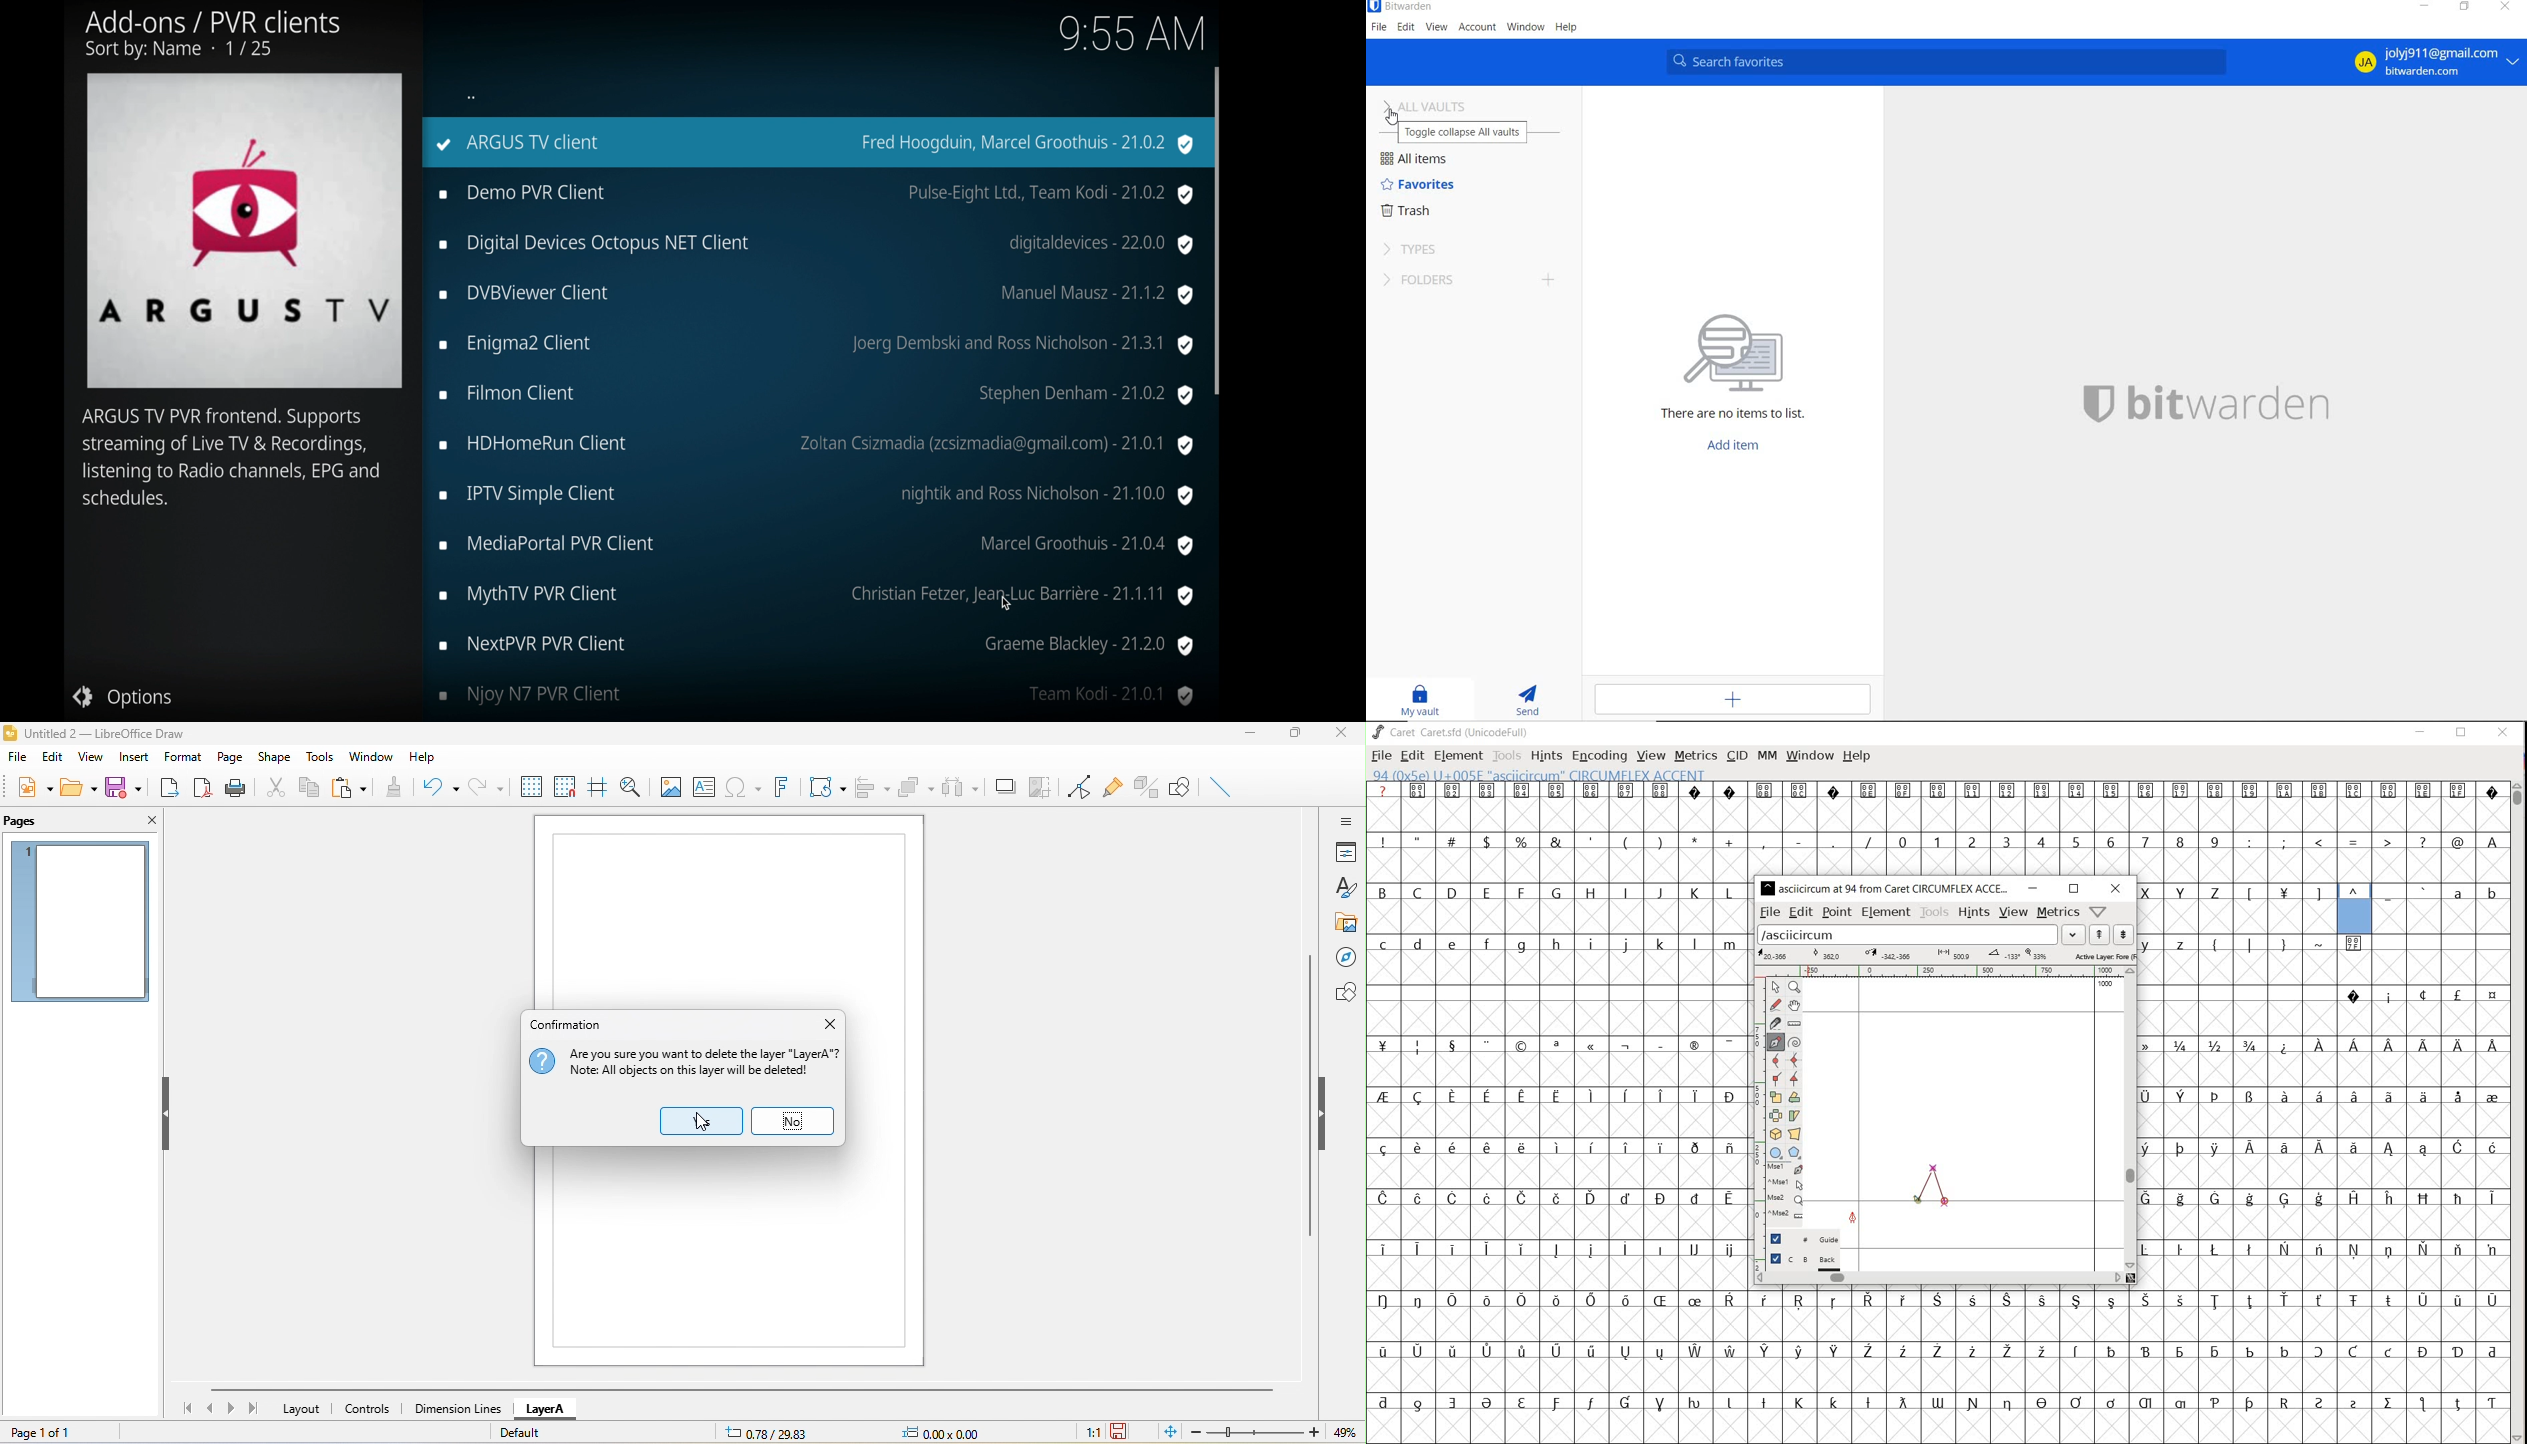  I want to click on HELP, so click(1567, 28).